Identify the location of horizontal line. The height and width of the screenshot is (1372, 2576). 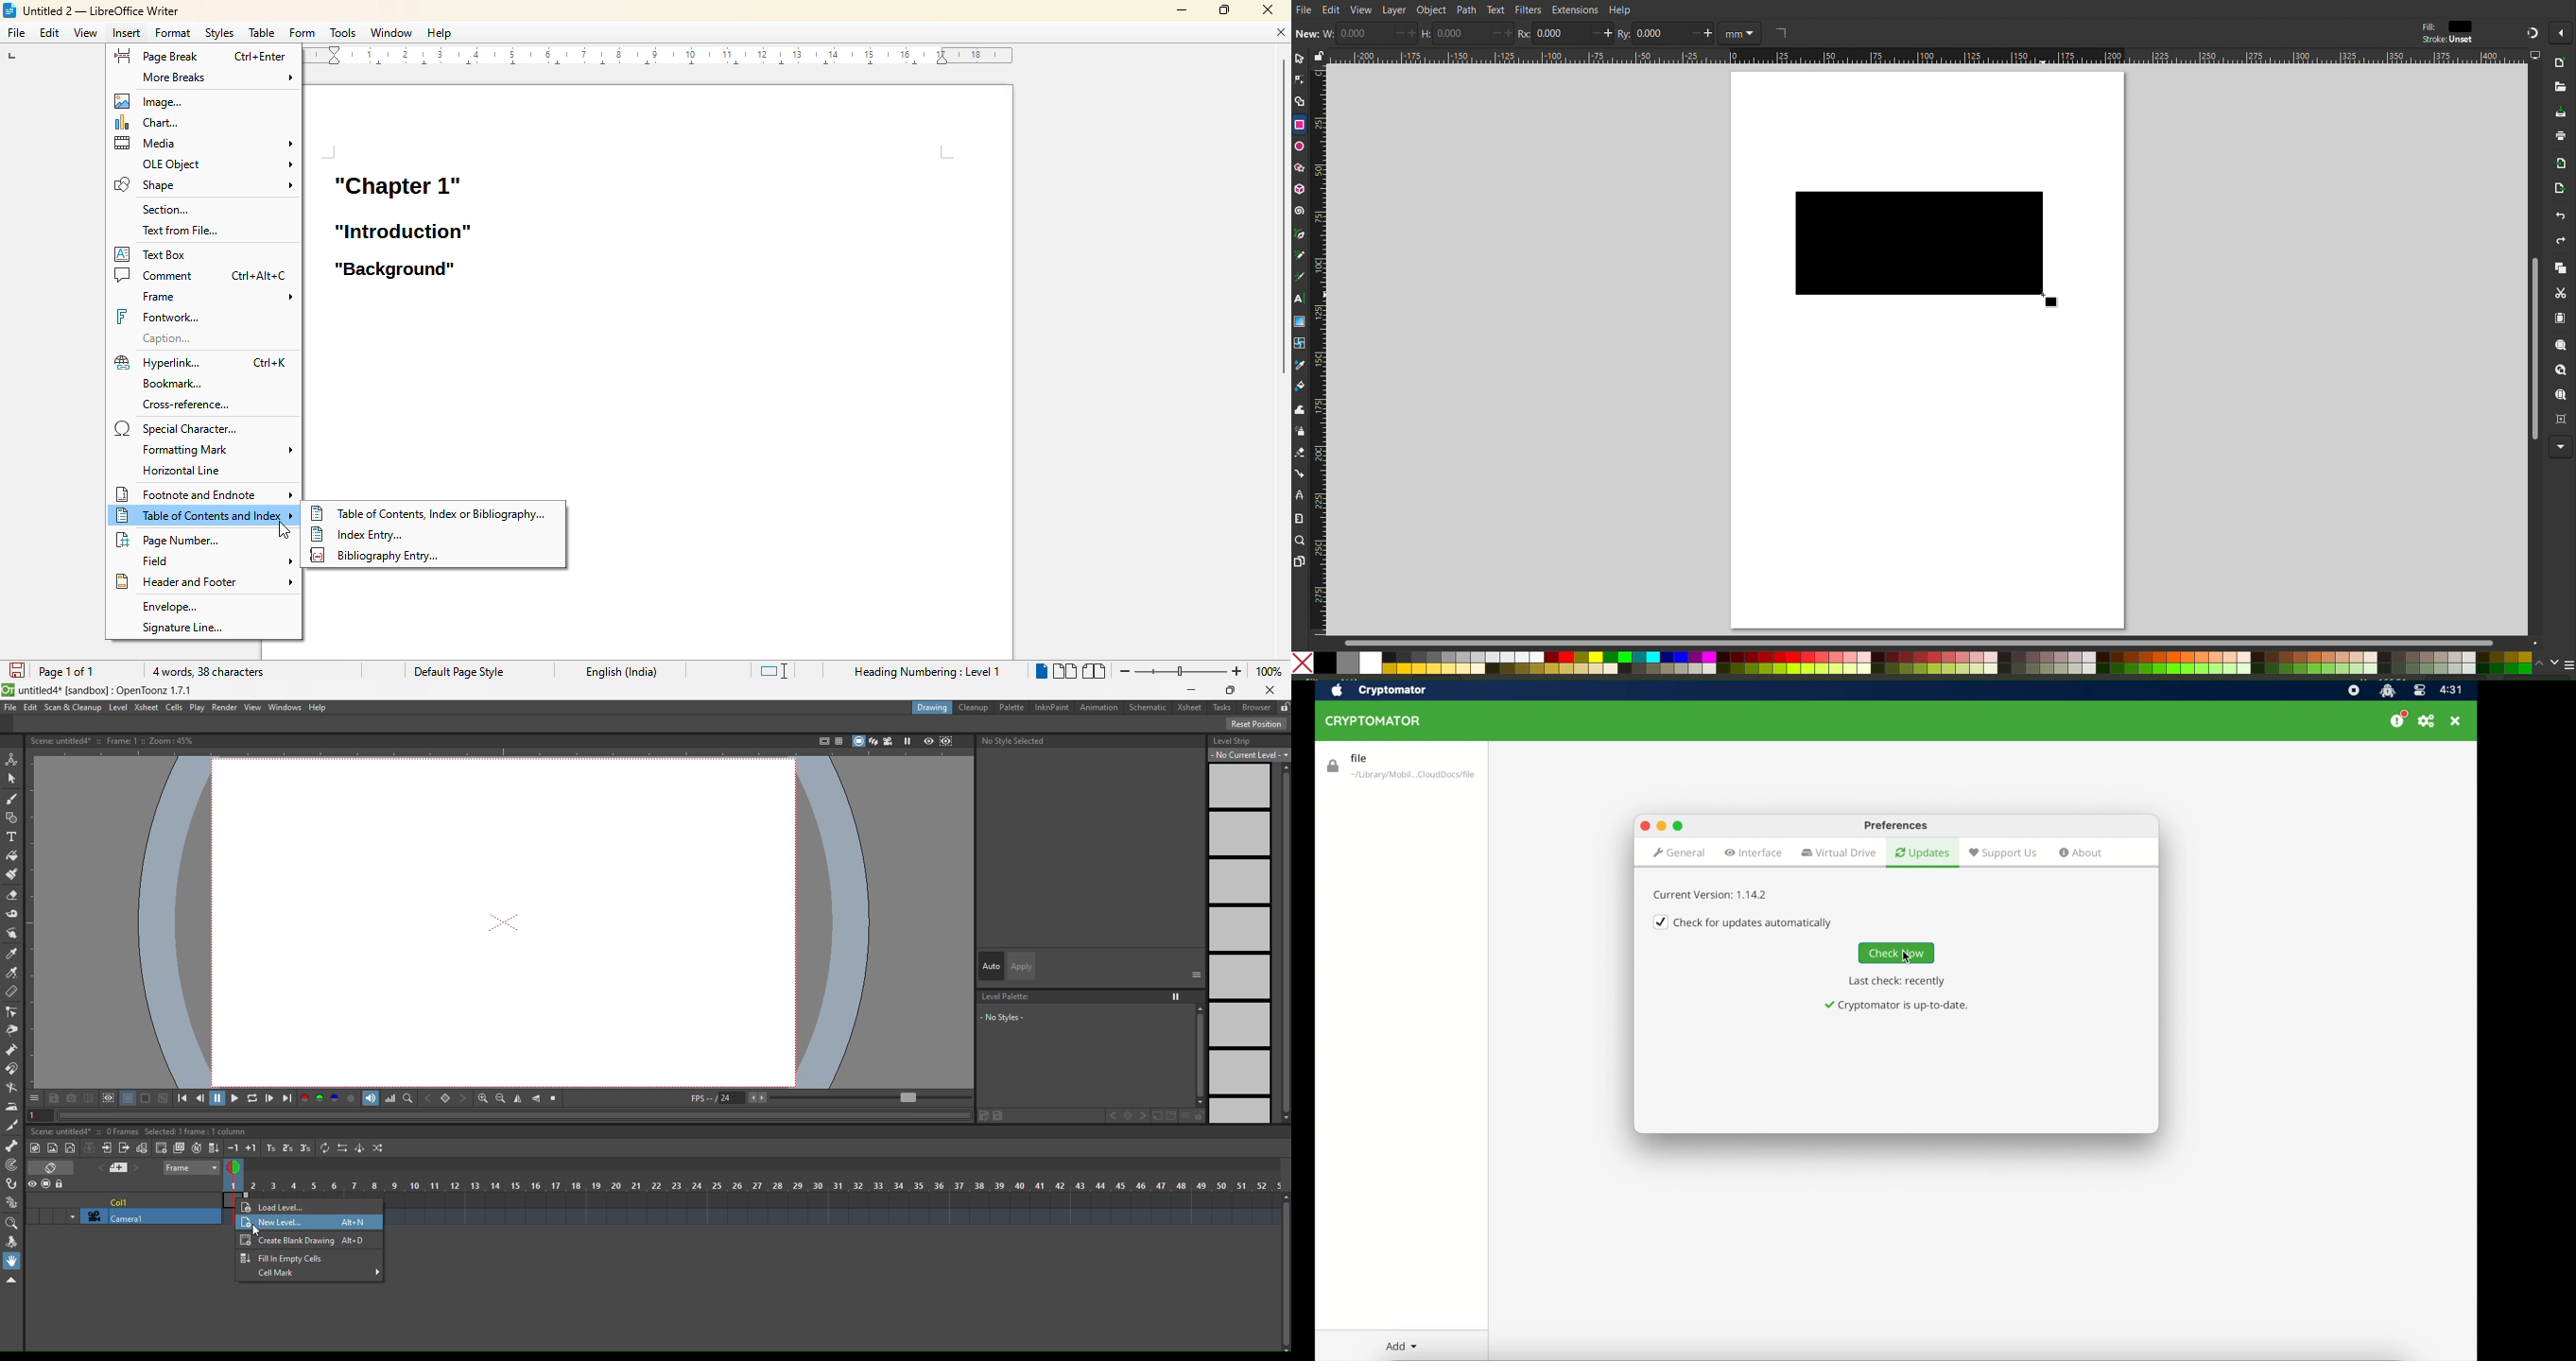
(185, 470).